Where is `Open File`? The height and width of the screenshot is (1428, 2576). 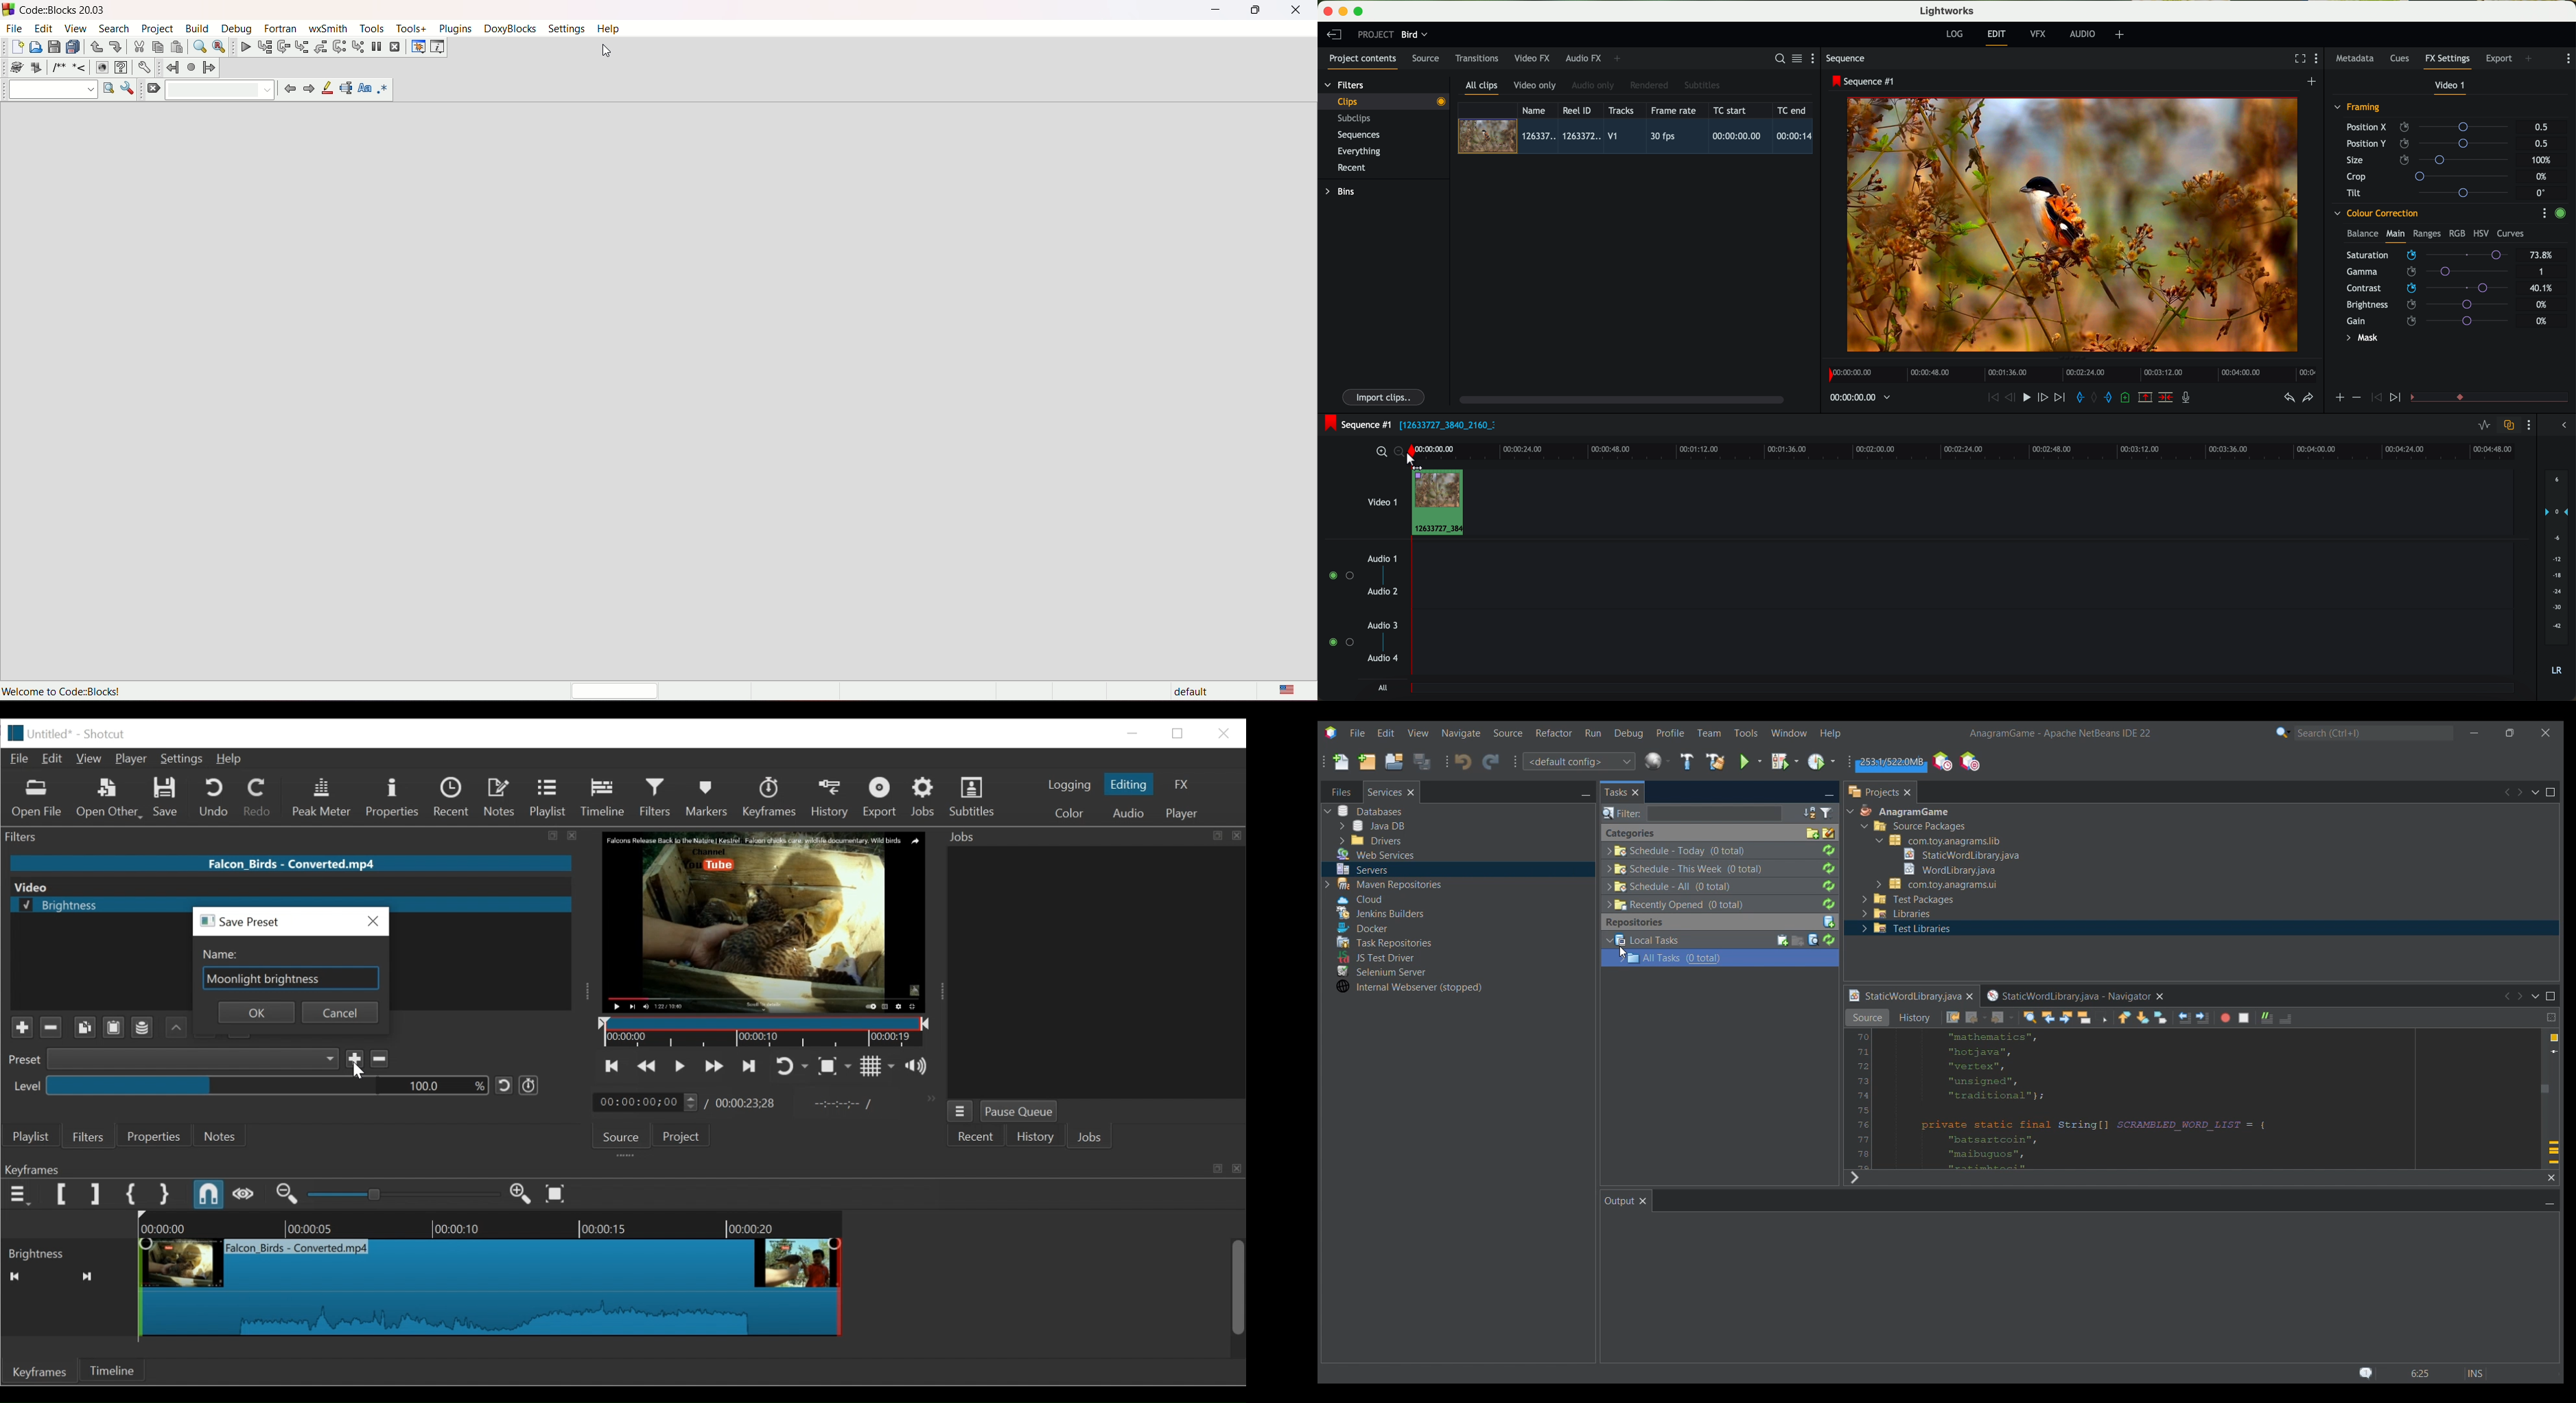 Open File is located at coordinates (38, 800).